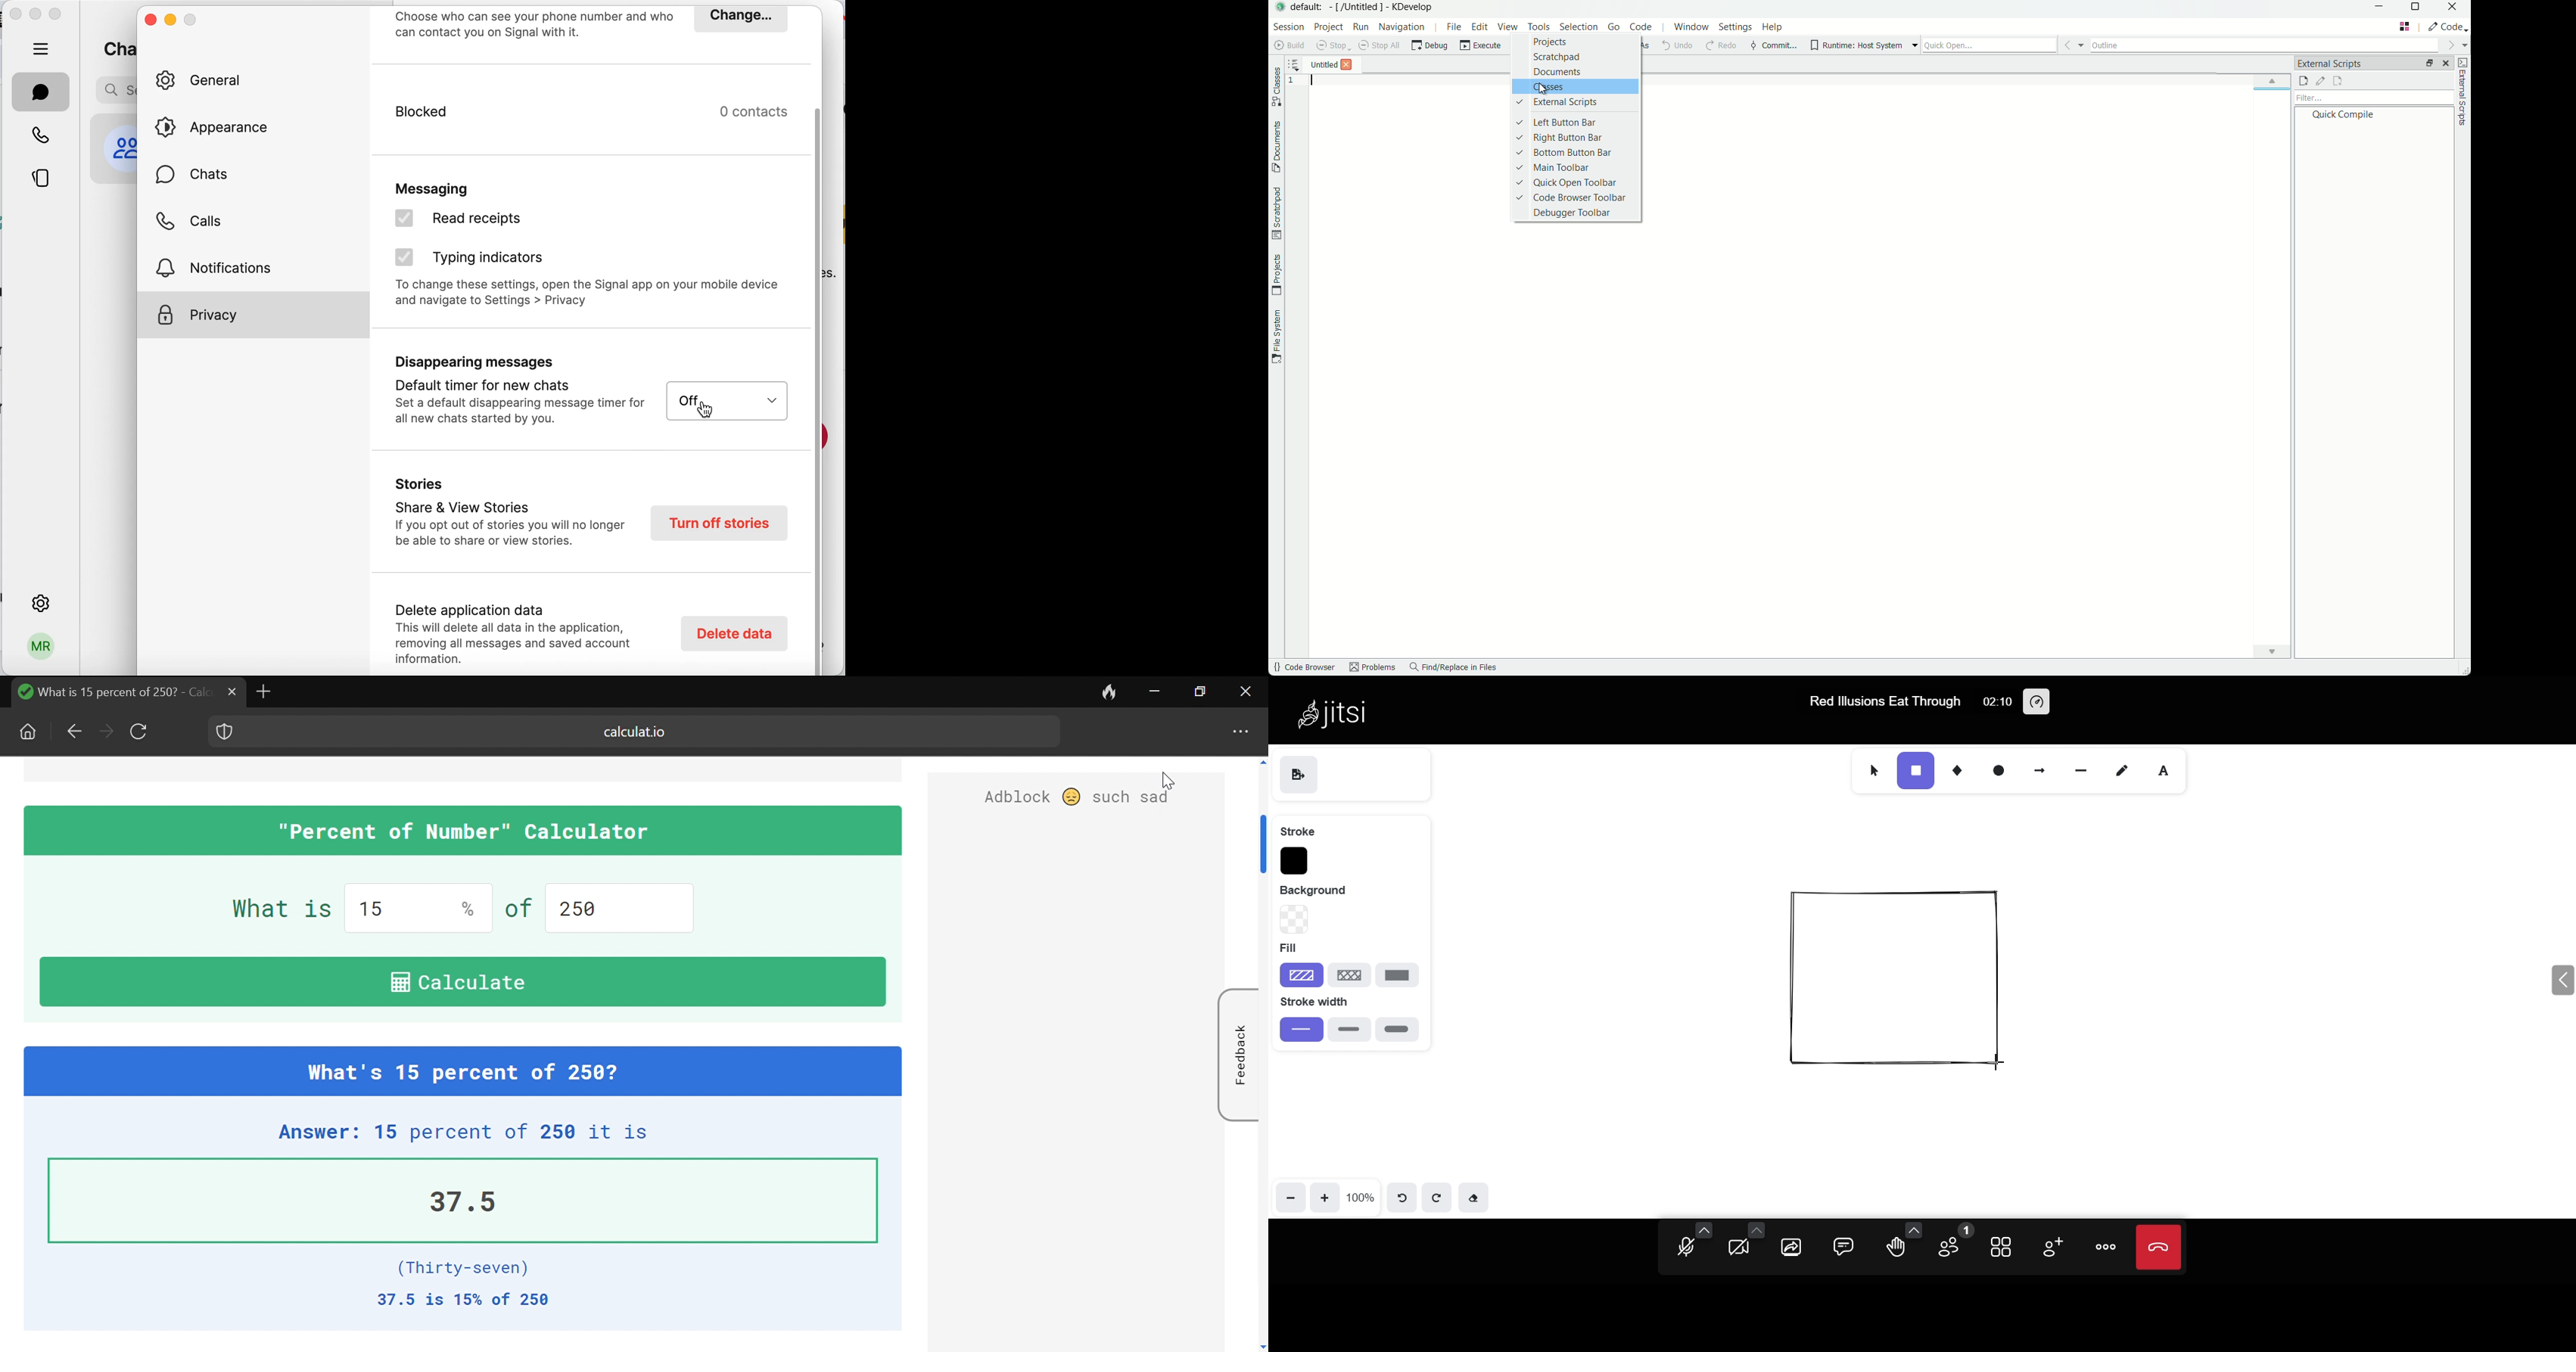 This screenshot has width=2576, height=1372. Describe the element at coordinates (726, 401) in the screenshot. I see `off` at that location.